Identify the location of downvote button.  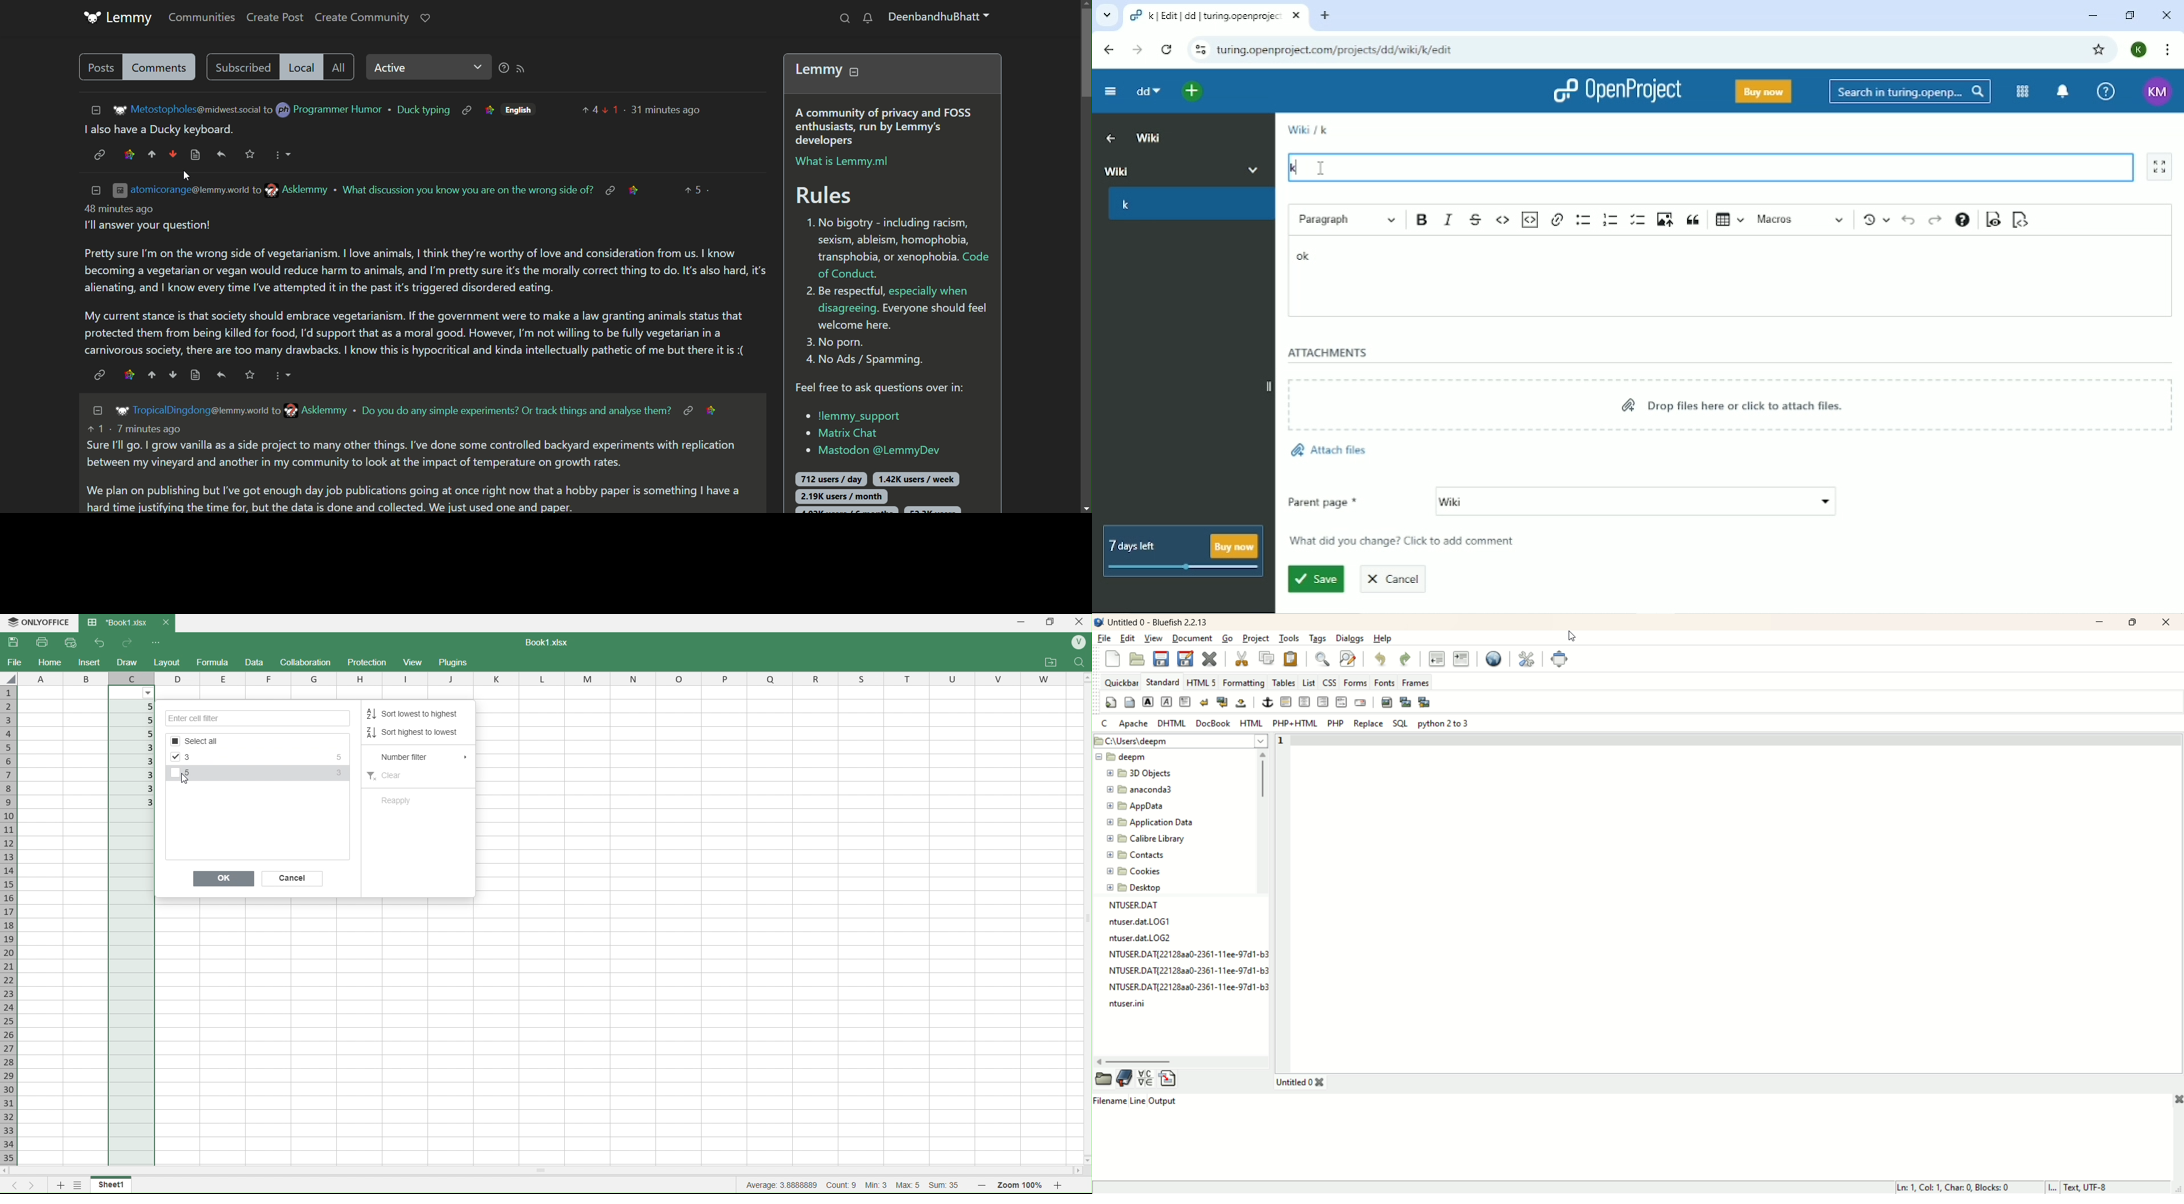
(173, 154).